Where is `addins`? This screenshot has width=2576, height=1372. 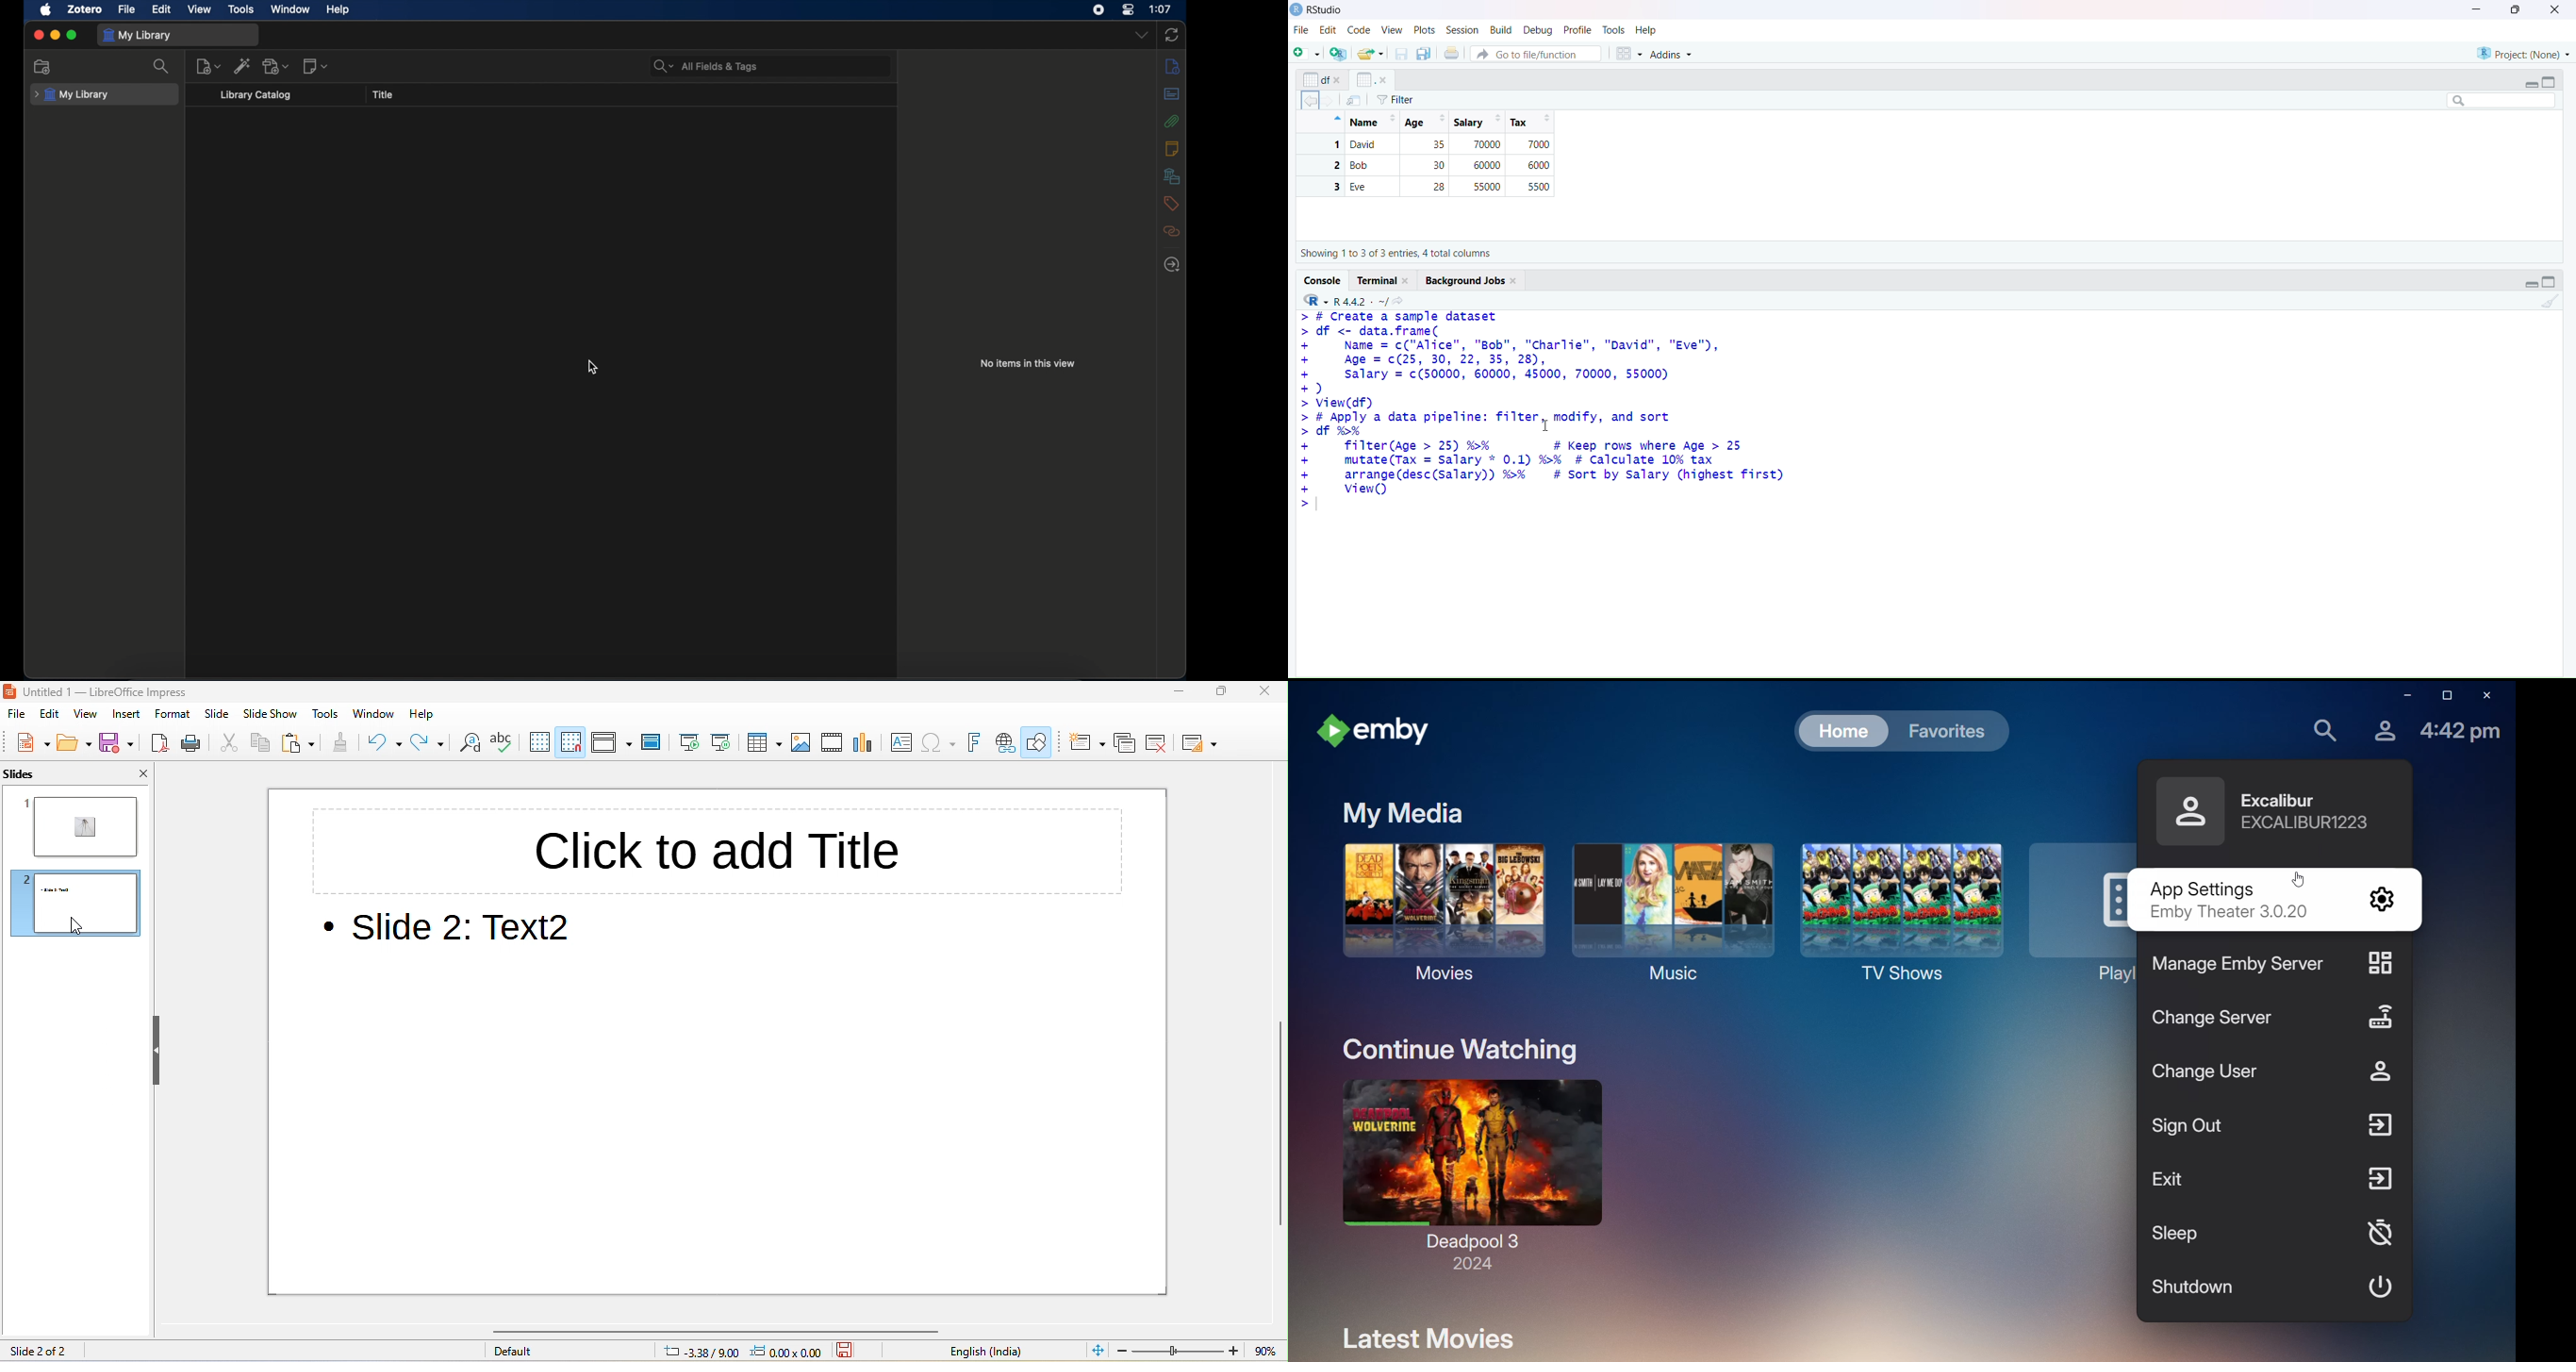
addins is located at coordinates (1675, 56).